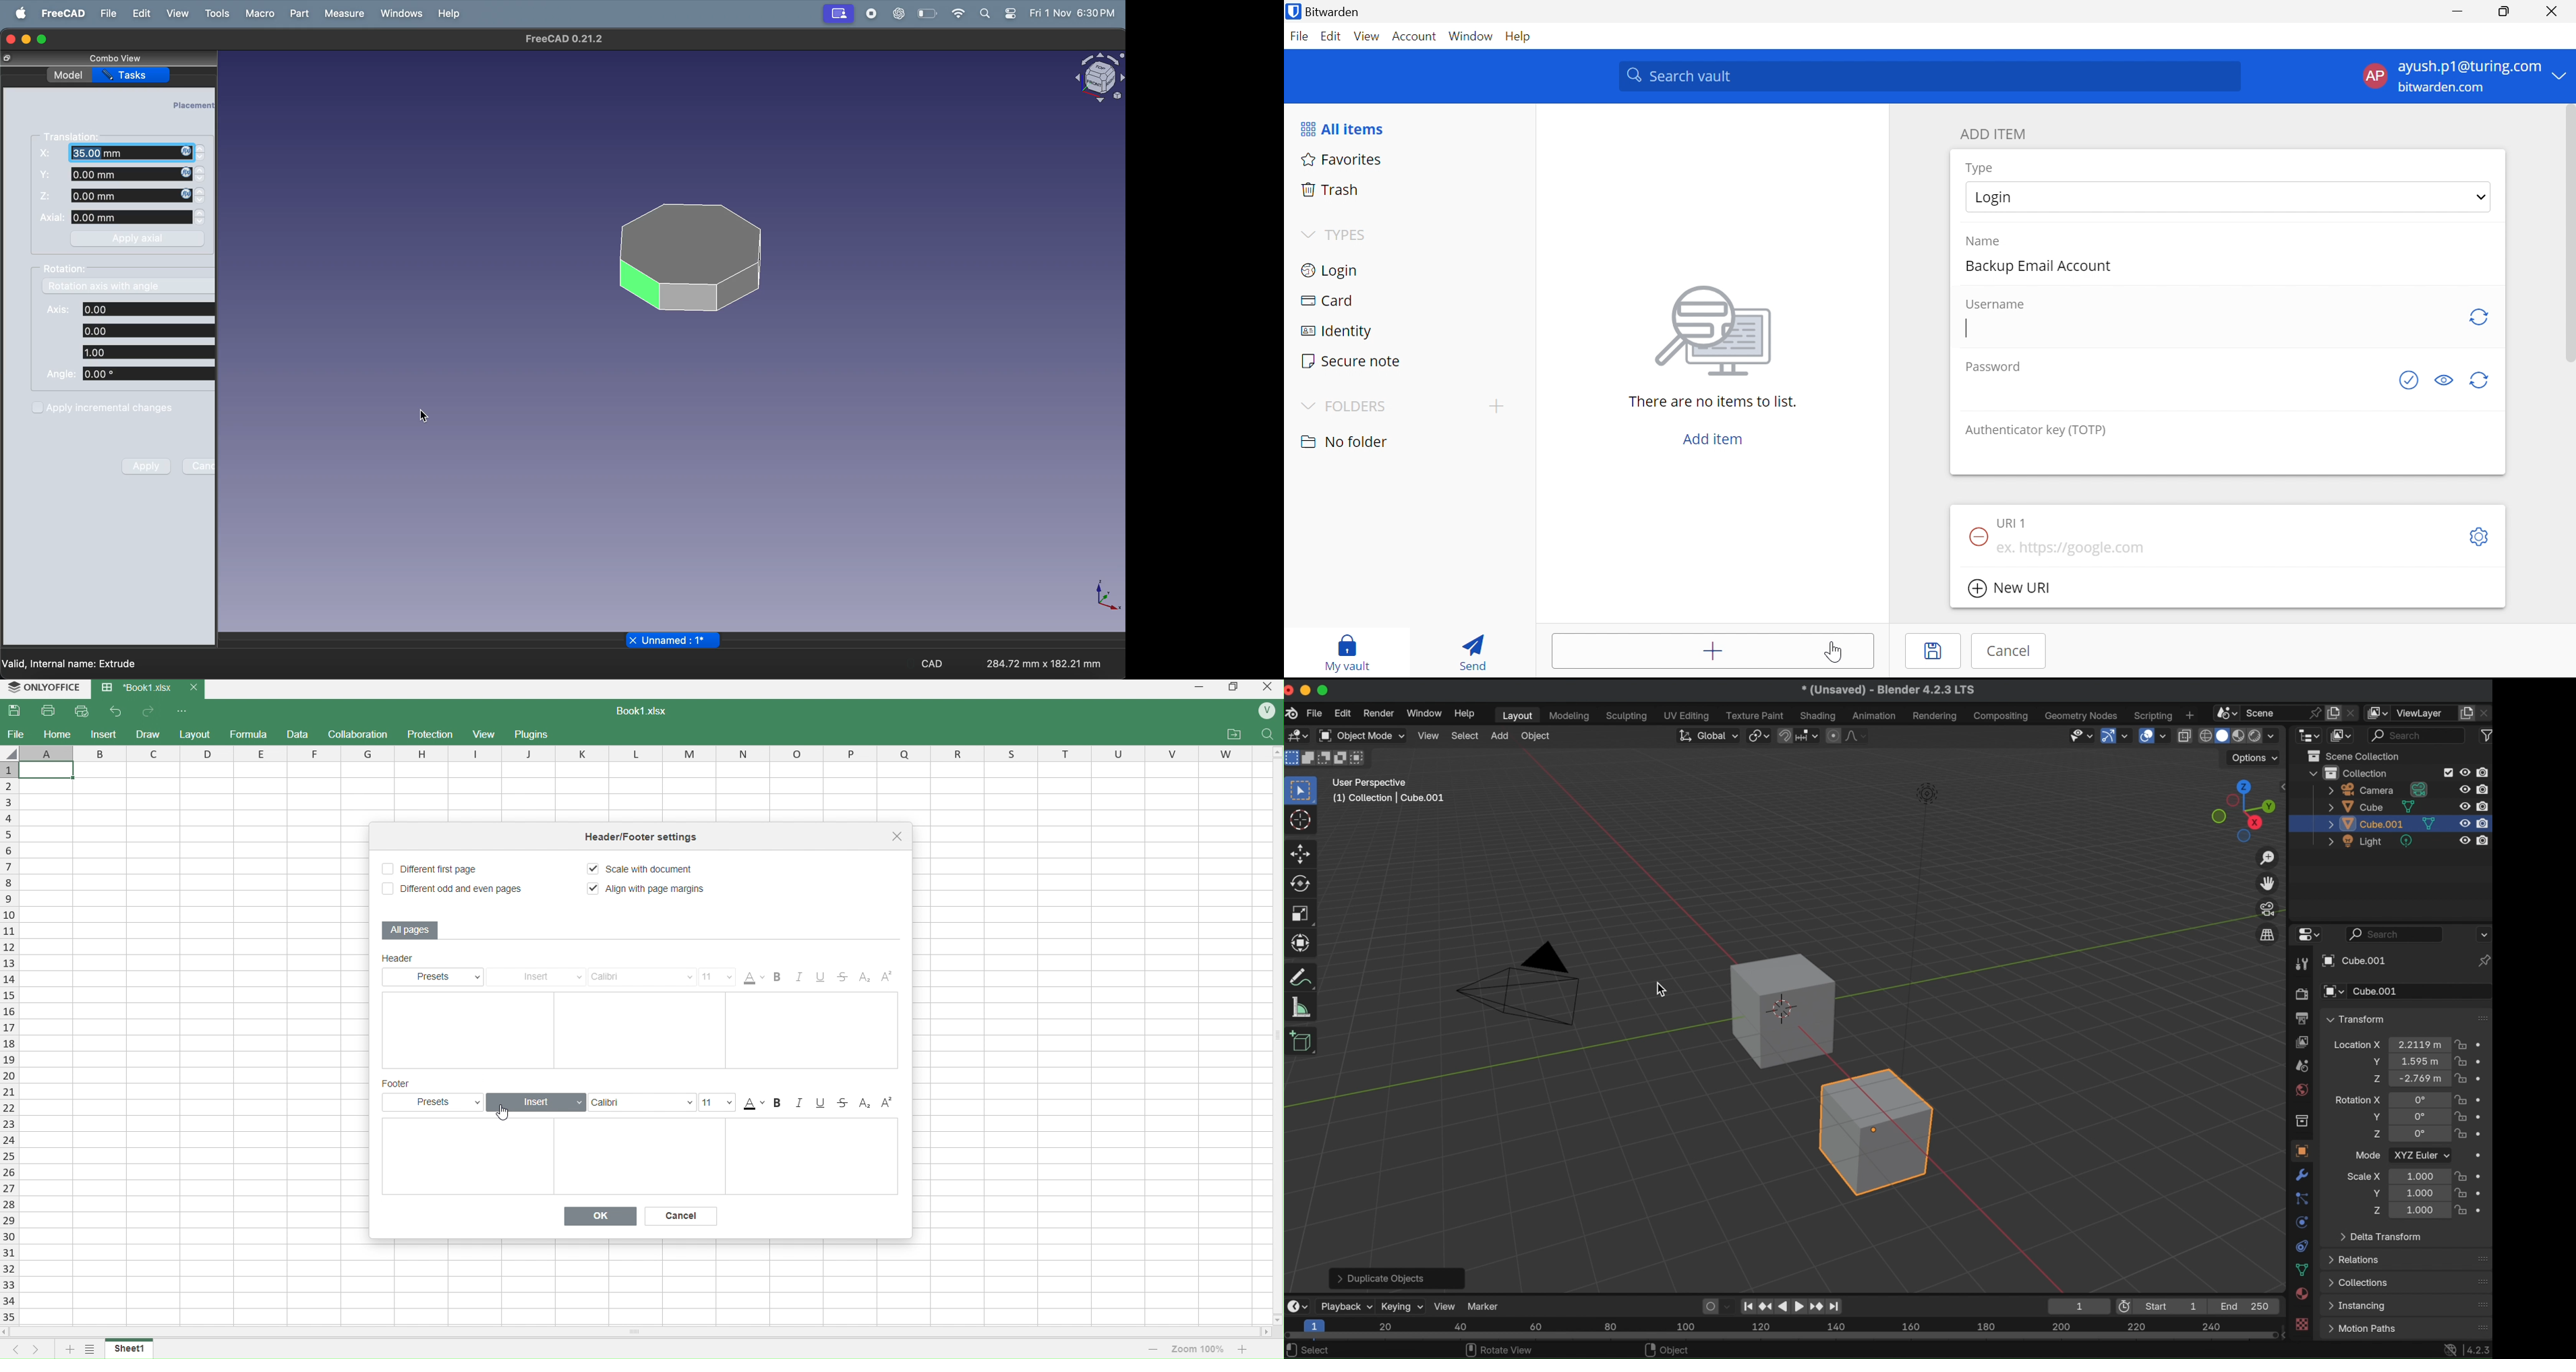  What do you see at coordinates (140, 13) in the screenshot?
I see `edit` at bounding box center [140, 13].